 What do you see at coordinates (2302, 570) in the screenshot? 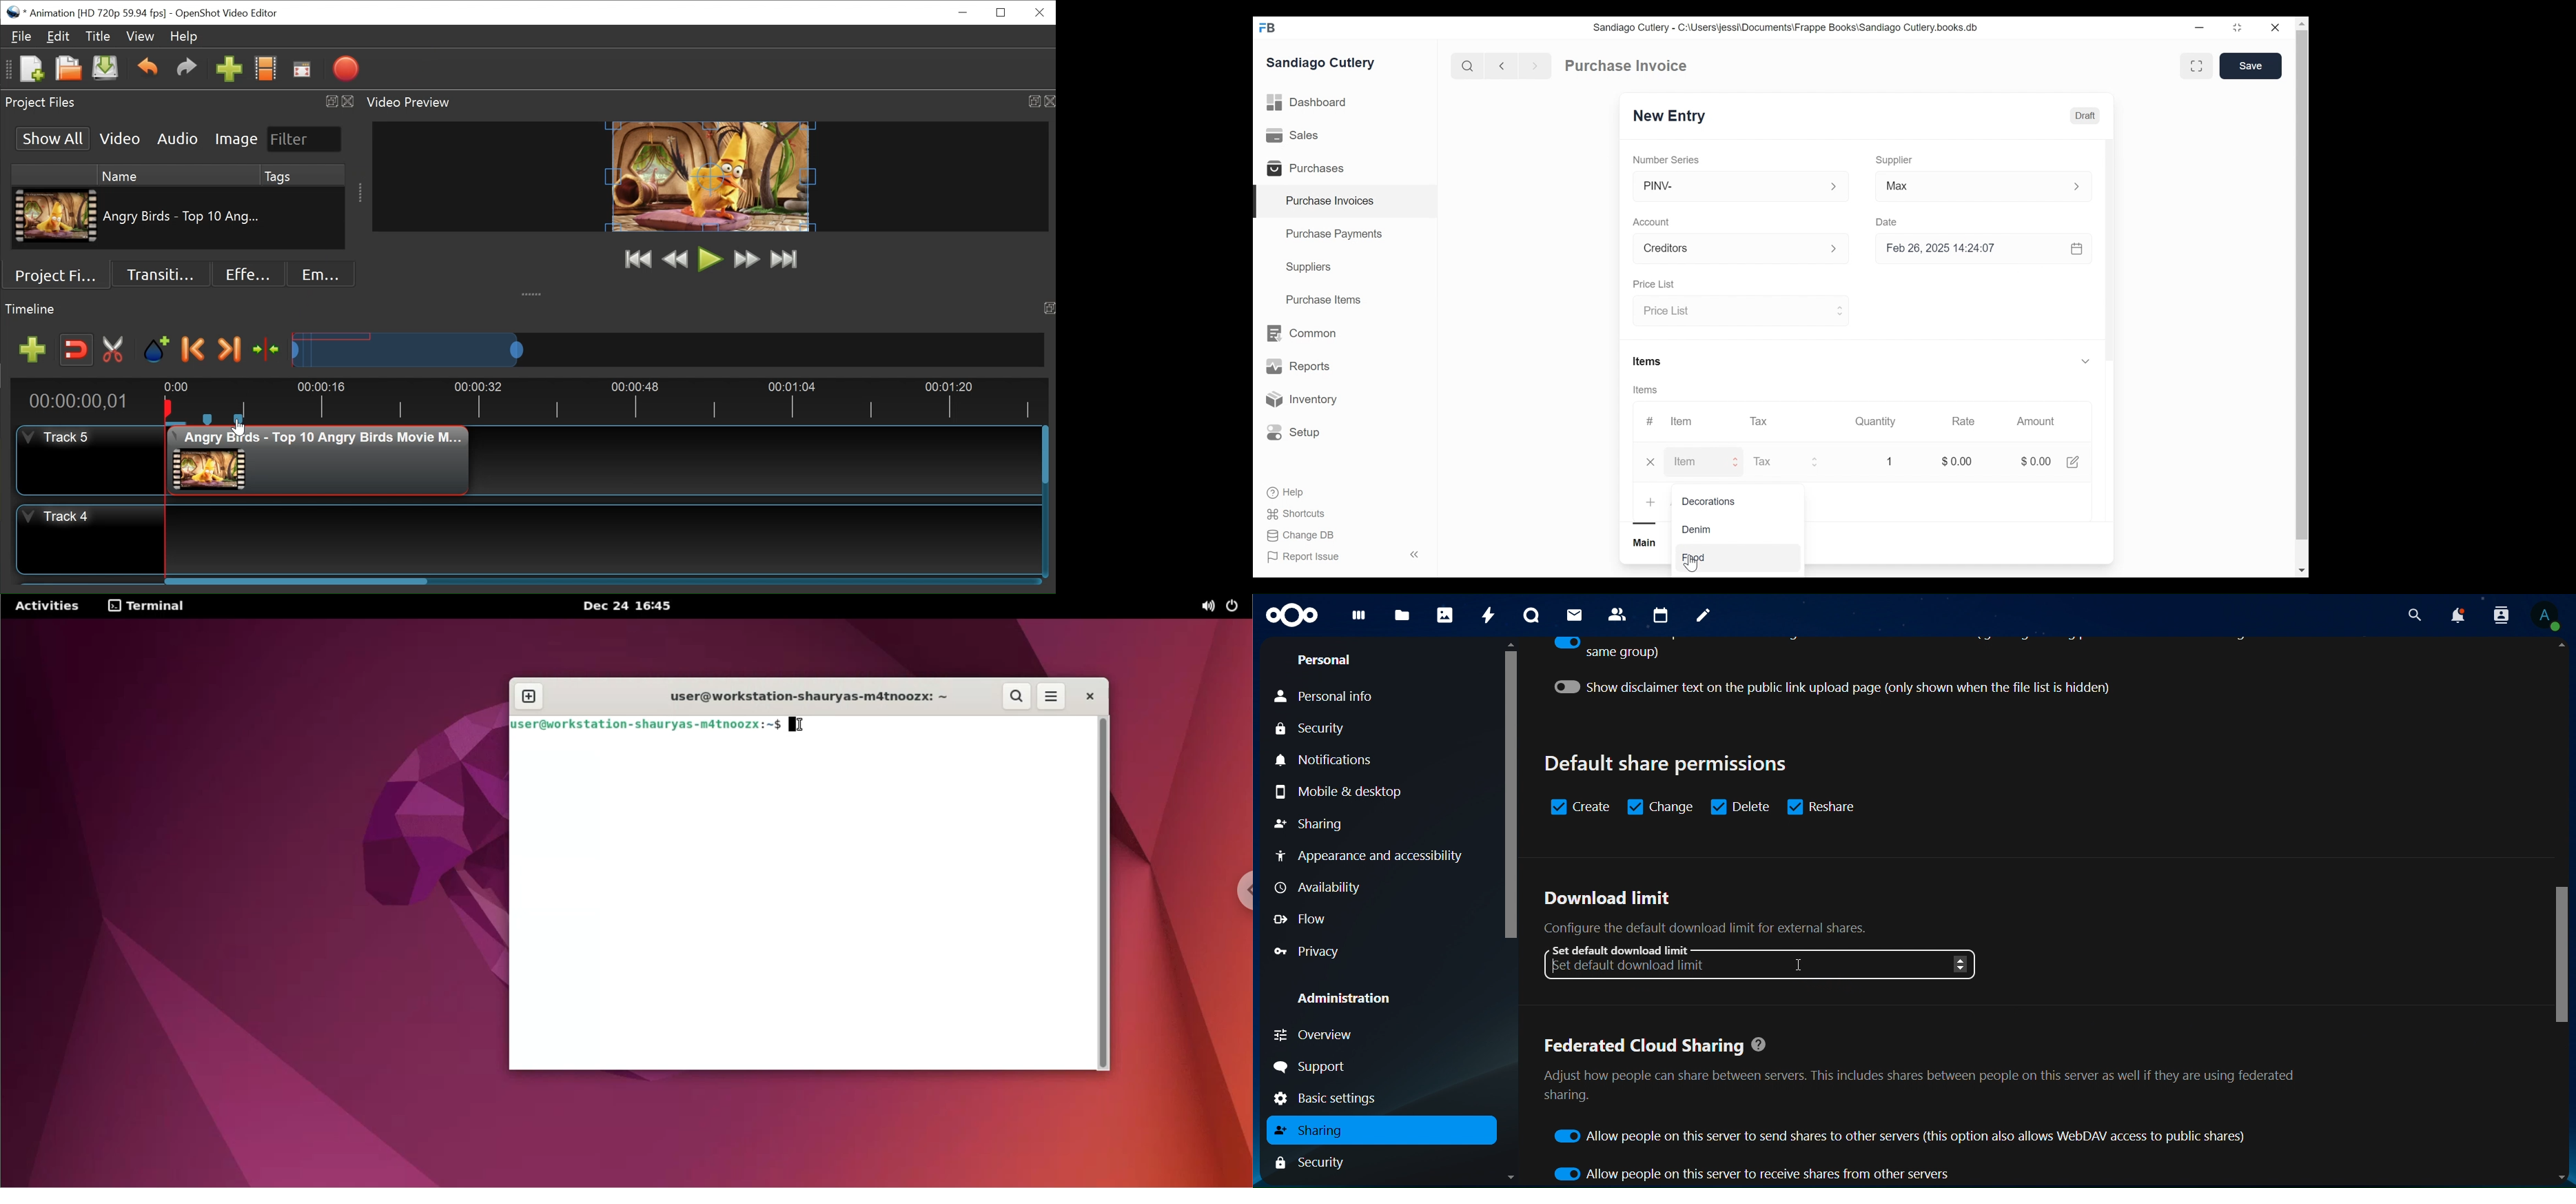
I see `scroll down` at bounding box center [2302, 570].